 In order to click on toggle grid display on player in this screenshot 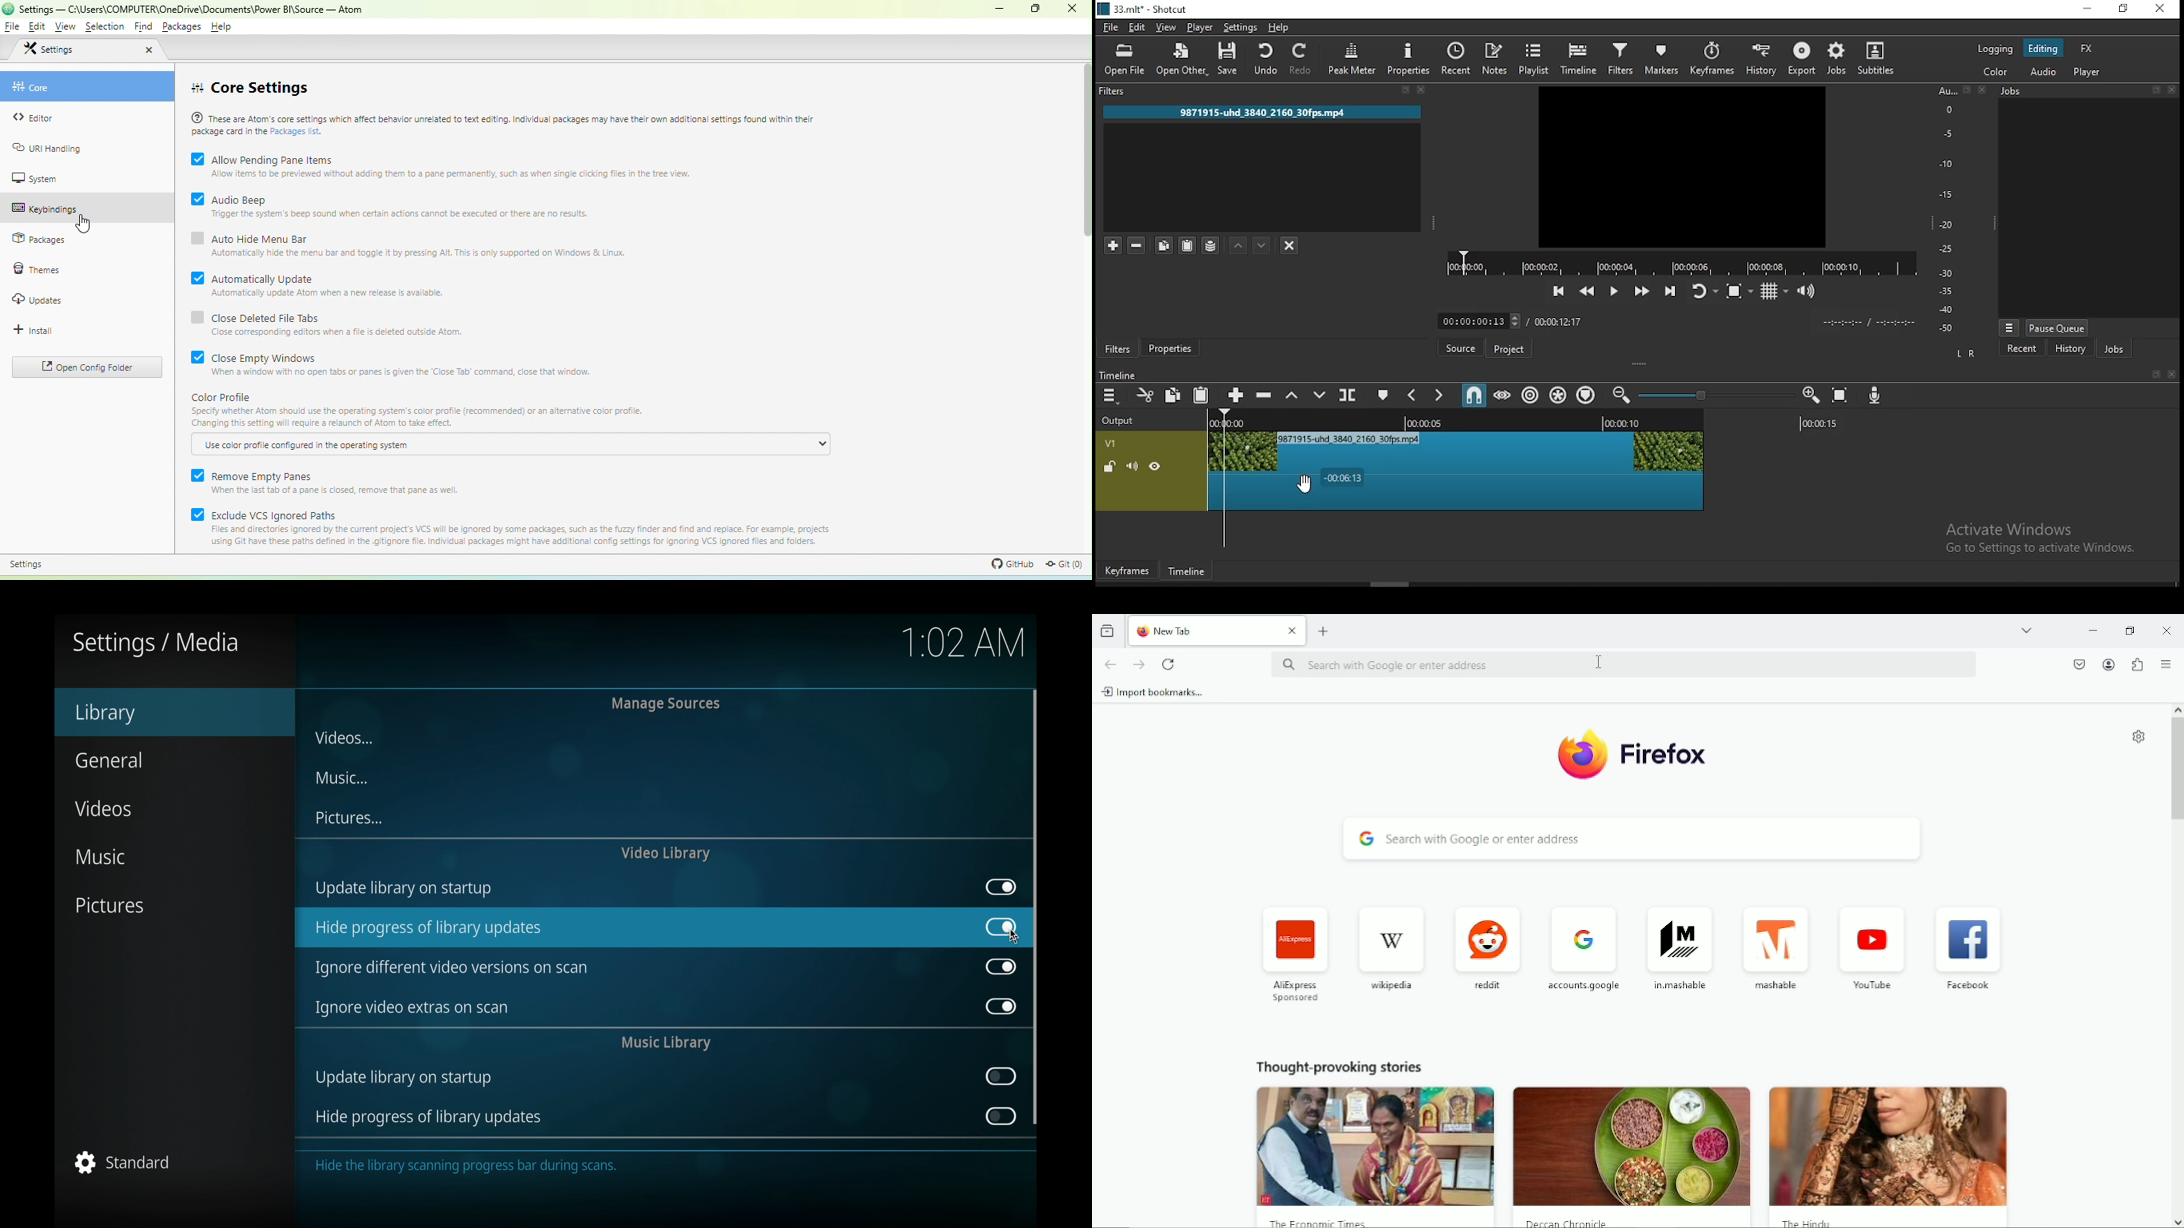, I will do `click(1778, 292)`.